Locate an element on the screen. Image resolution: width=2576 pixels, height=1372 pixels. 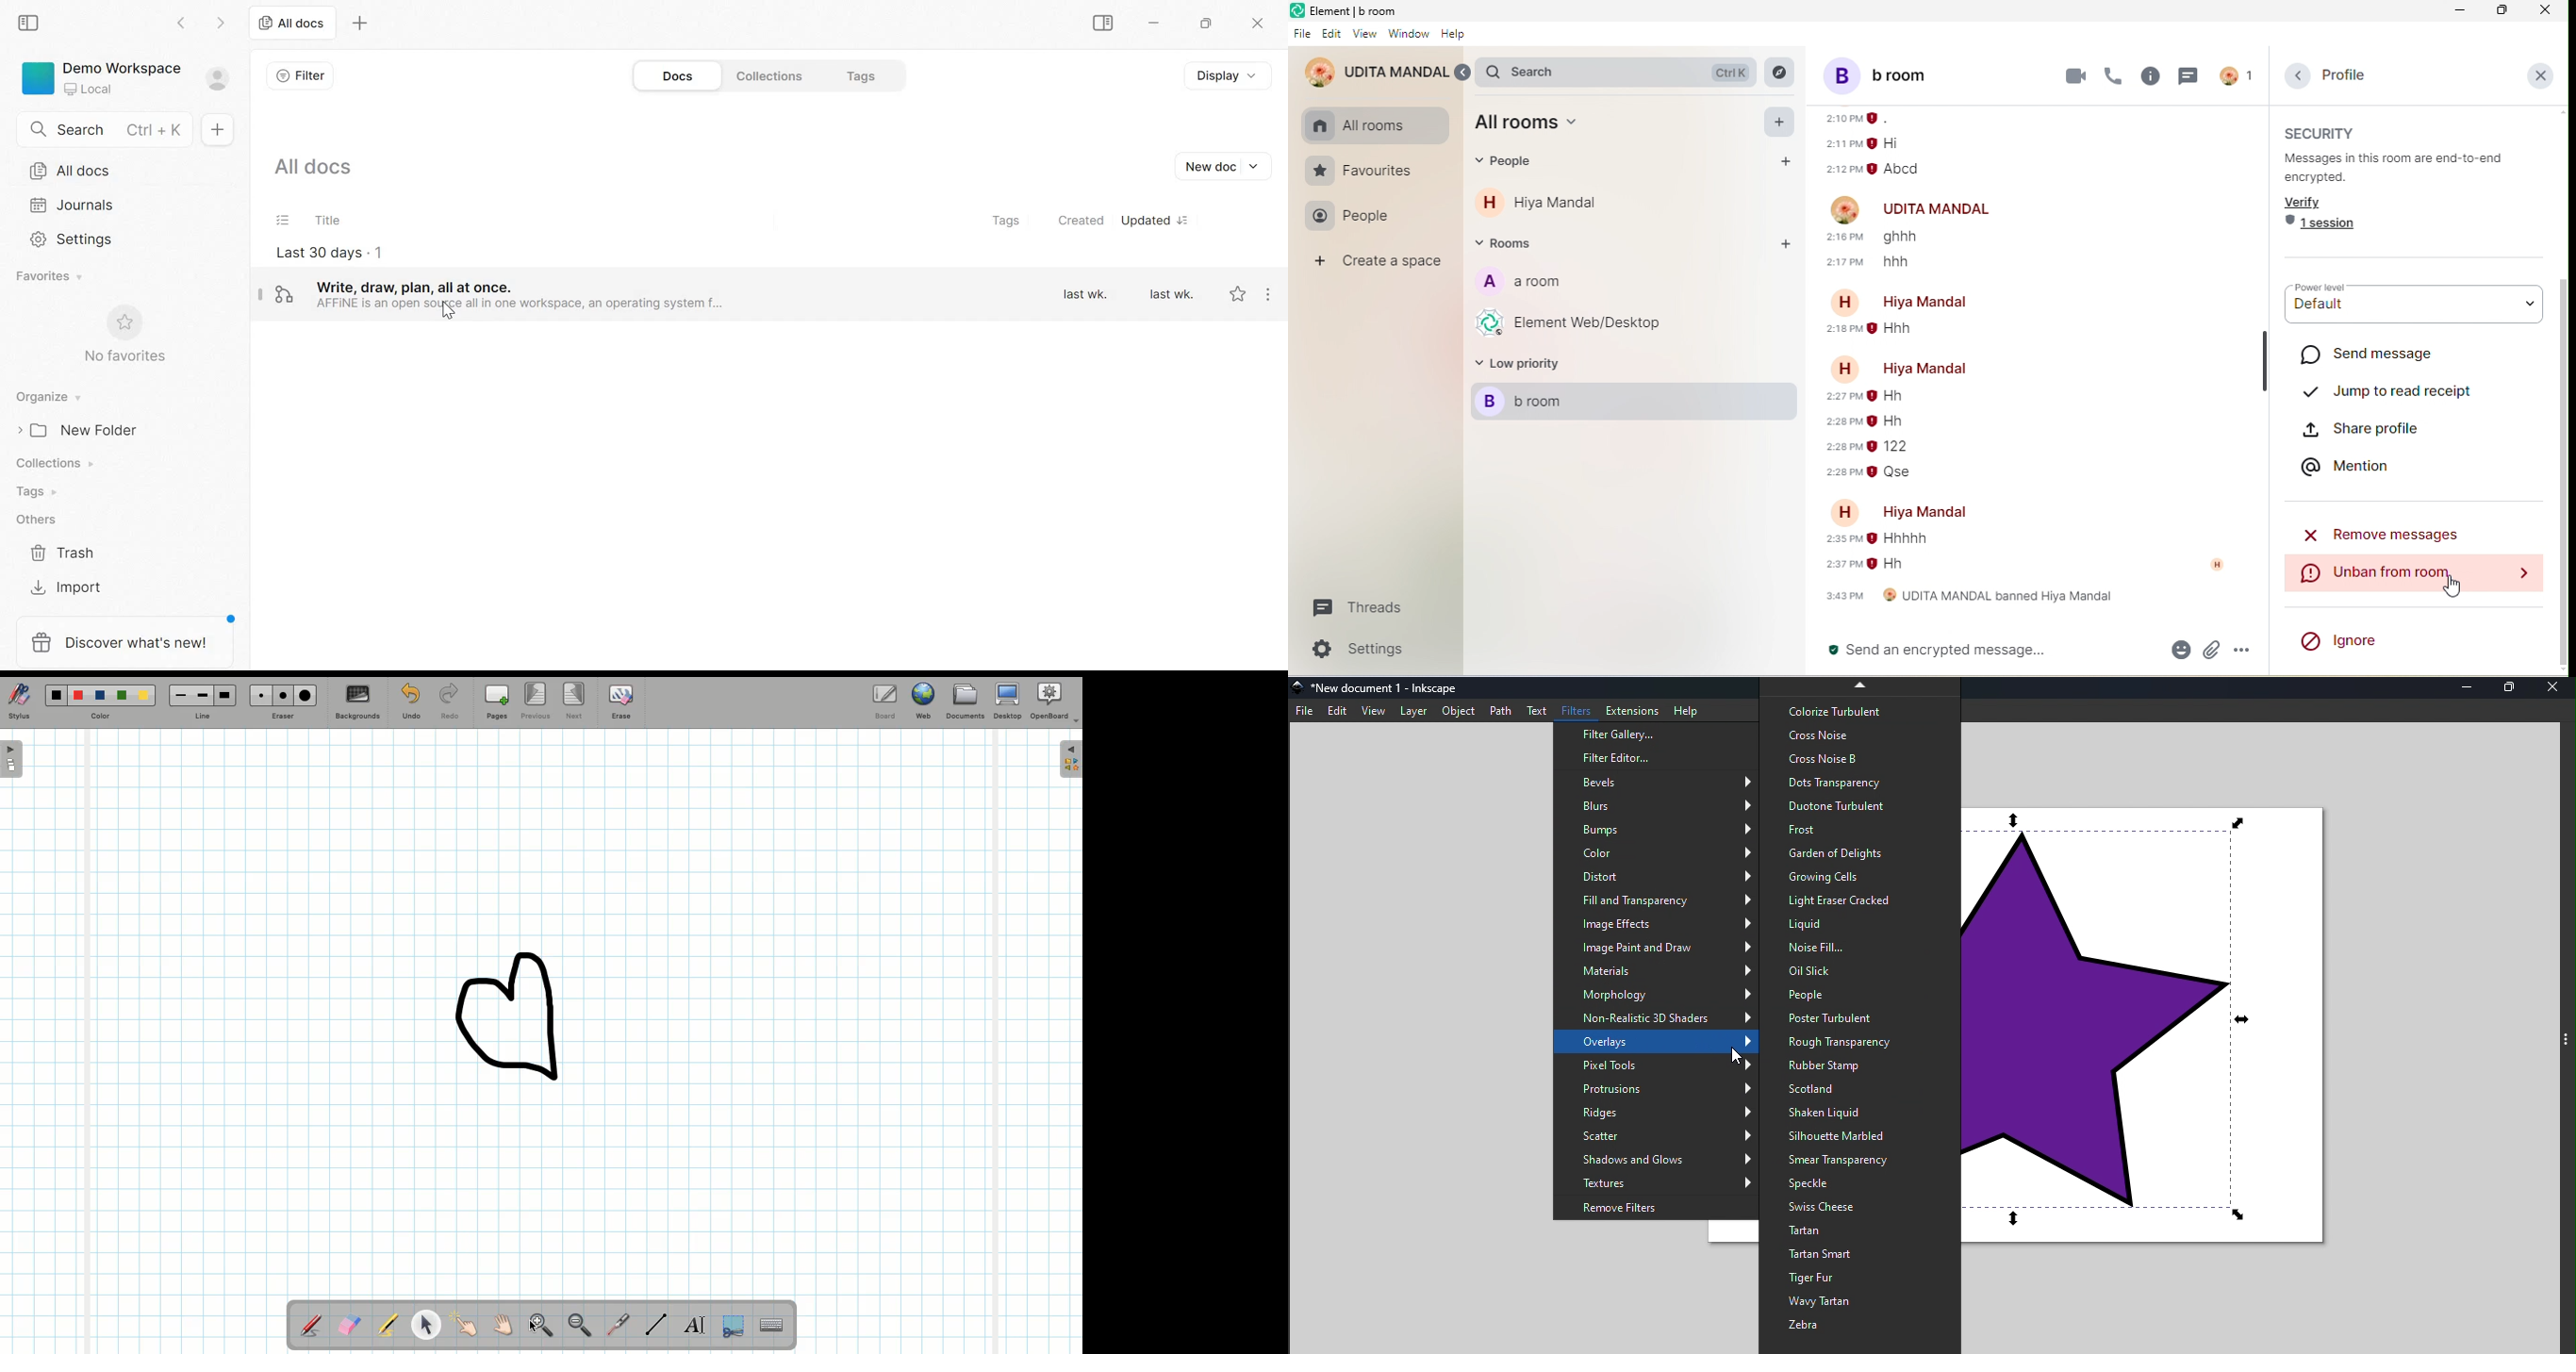
attachment is located at coordinates (2211, 650).